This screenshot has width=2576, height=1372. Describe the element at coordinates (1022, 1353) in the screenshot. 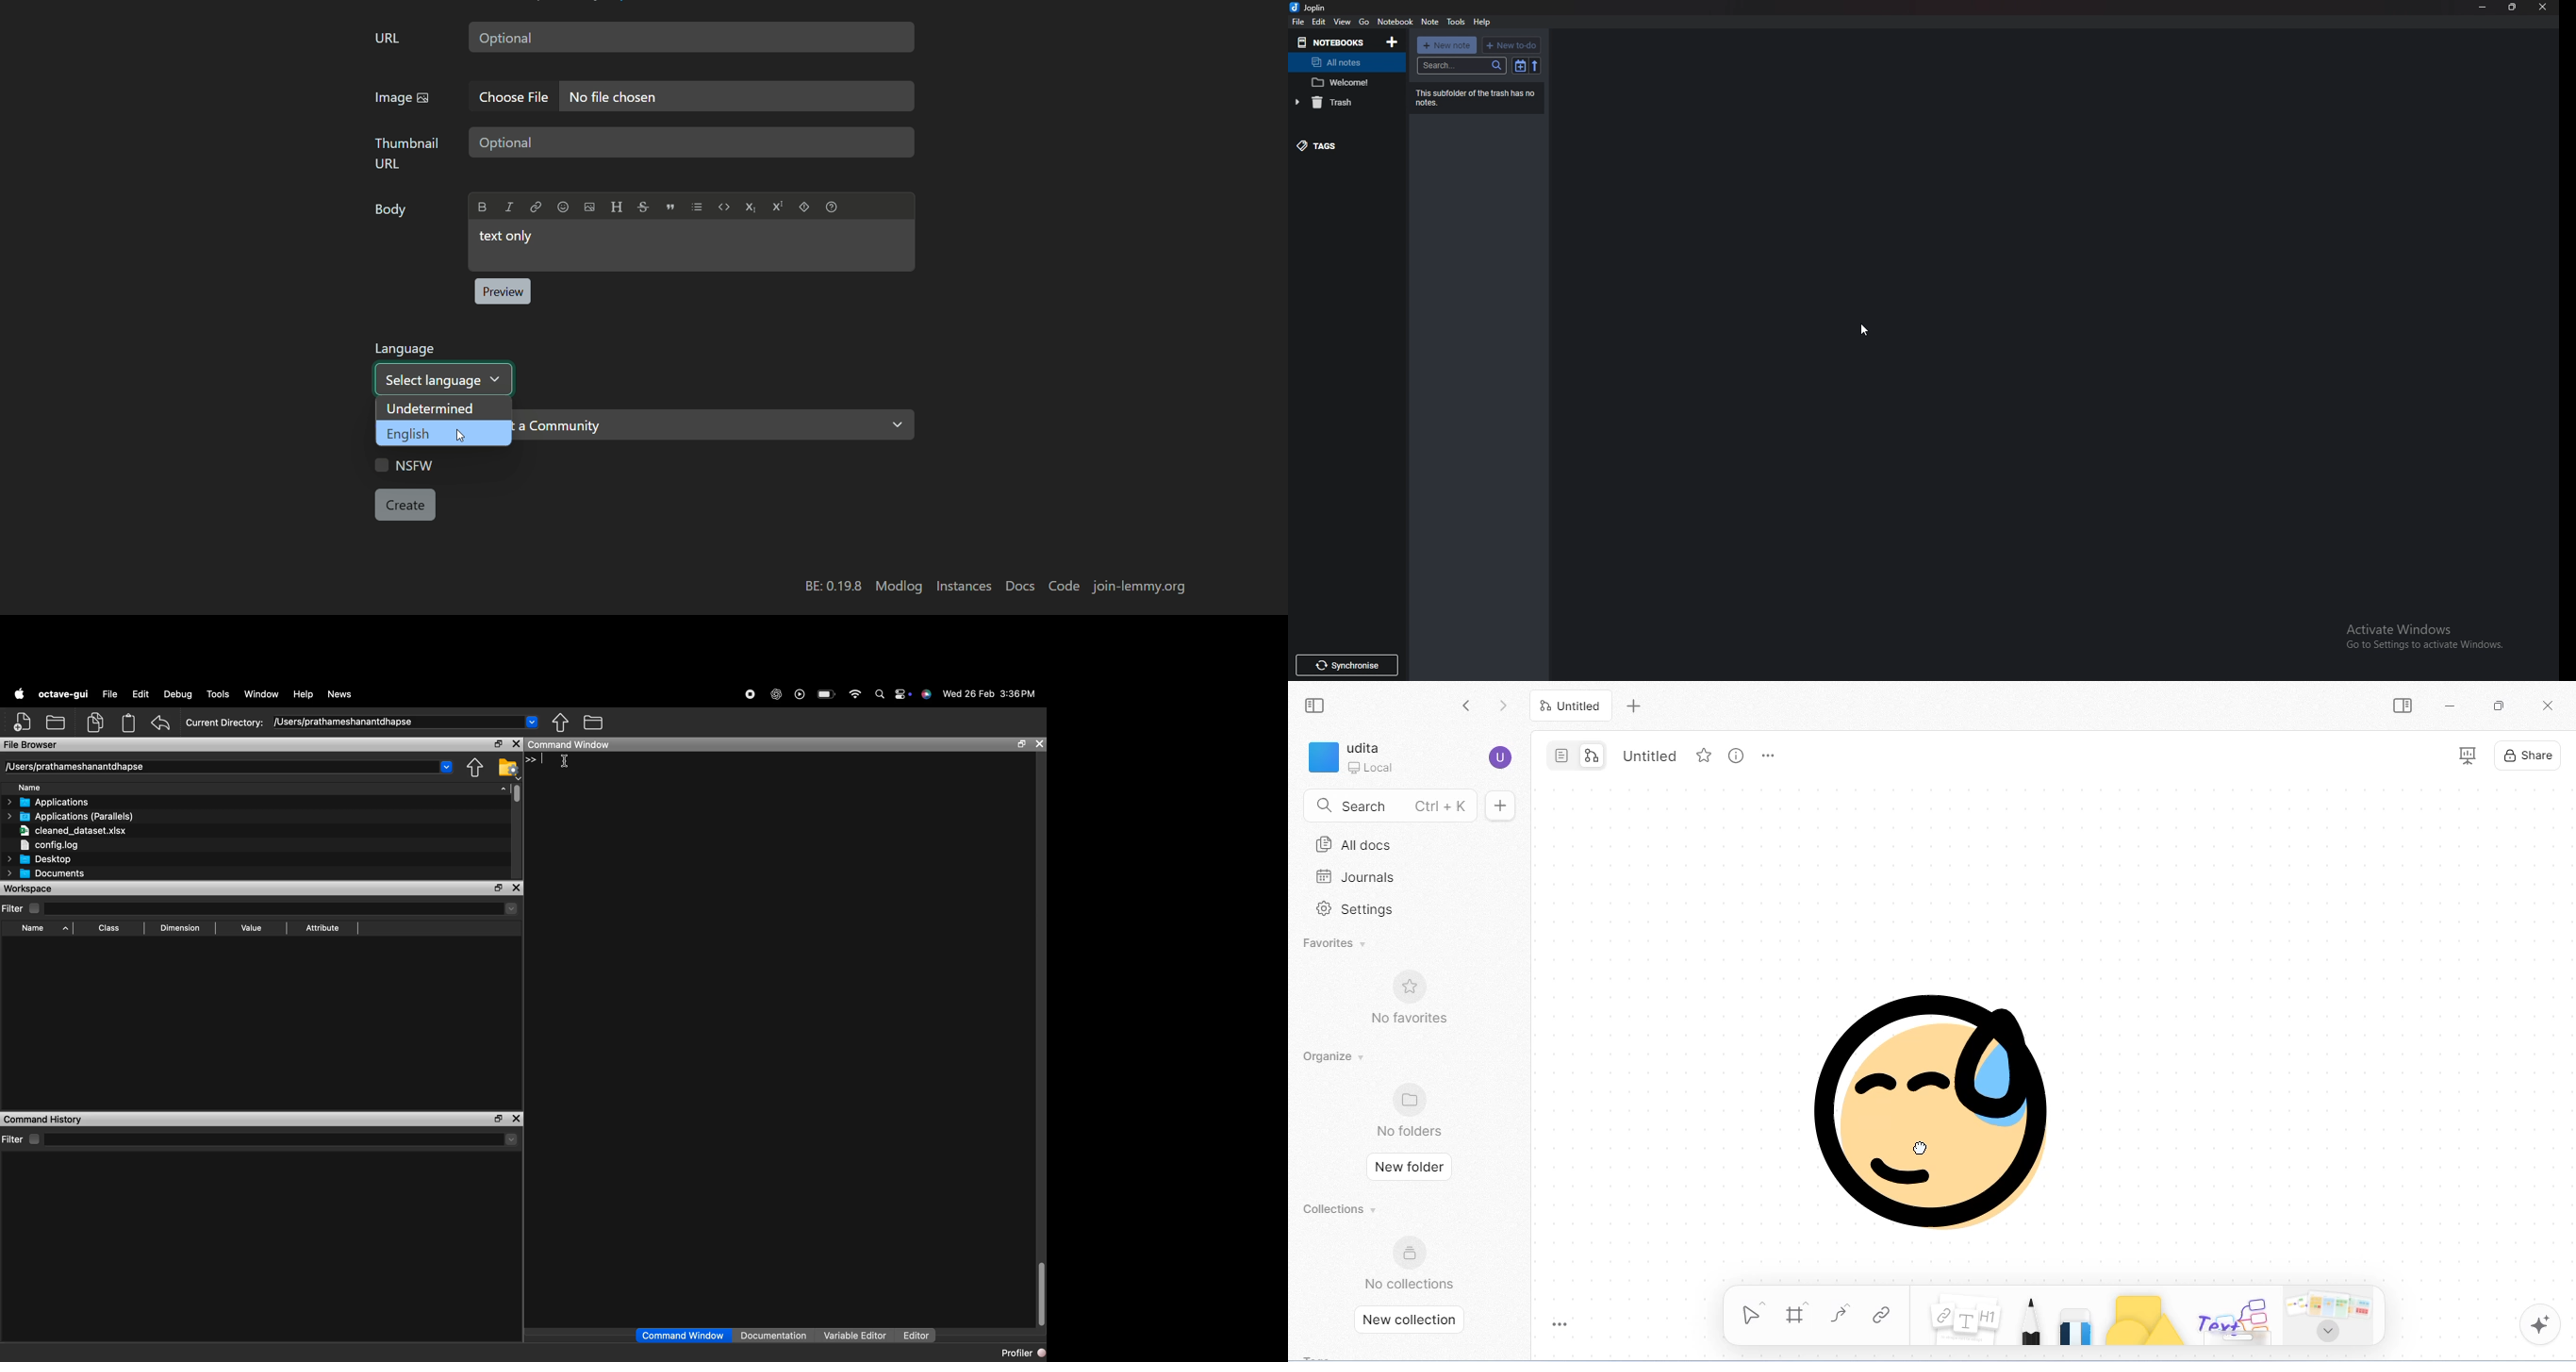

I see `Profiler` at that location.